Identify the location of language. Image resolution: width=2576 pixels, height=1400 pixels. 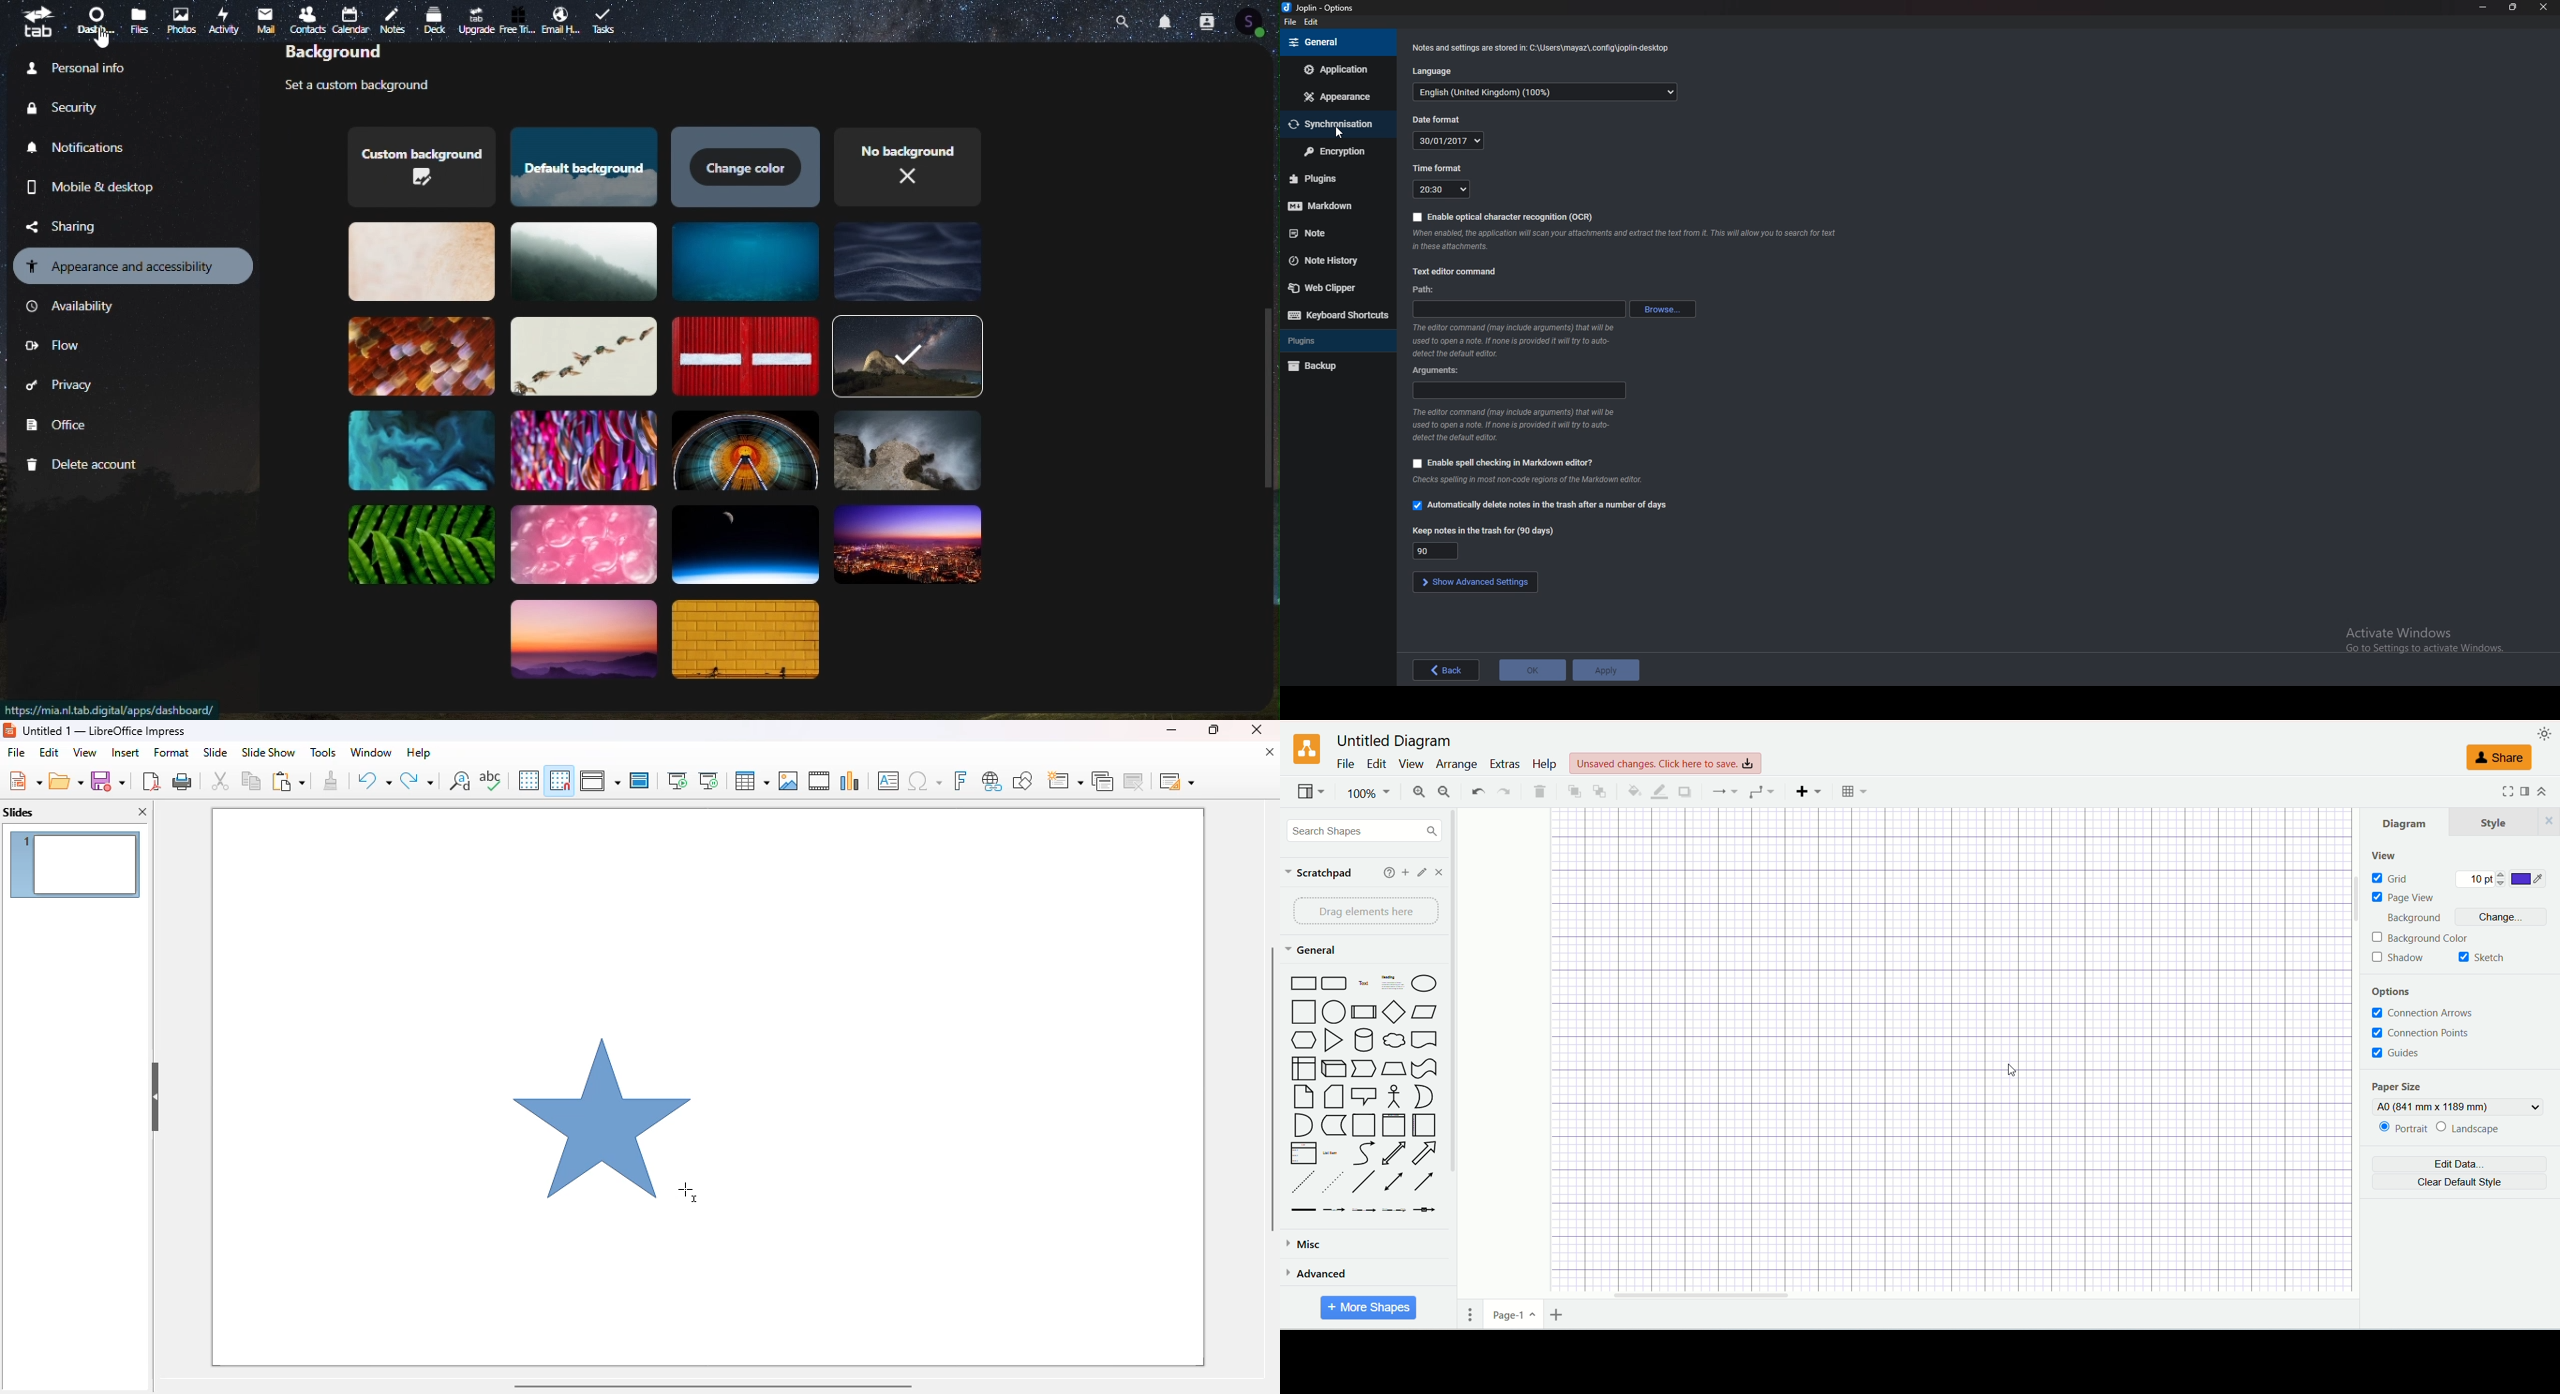
(1545, 91).